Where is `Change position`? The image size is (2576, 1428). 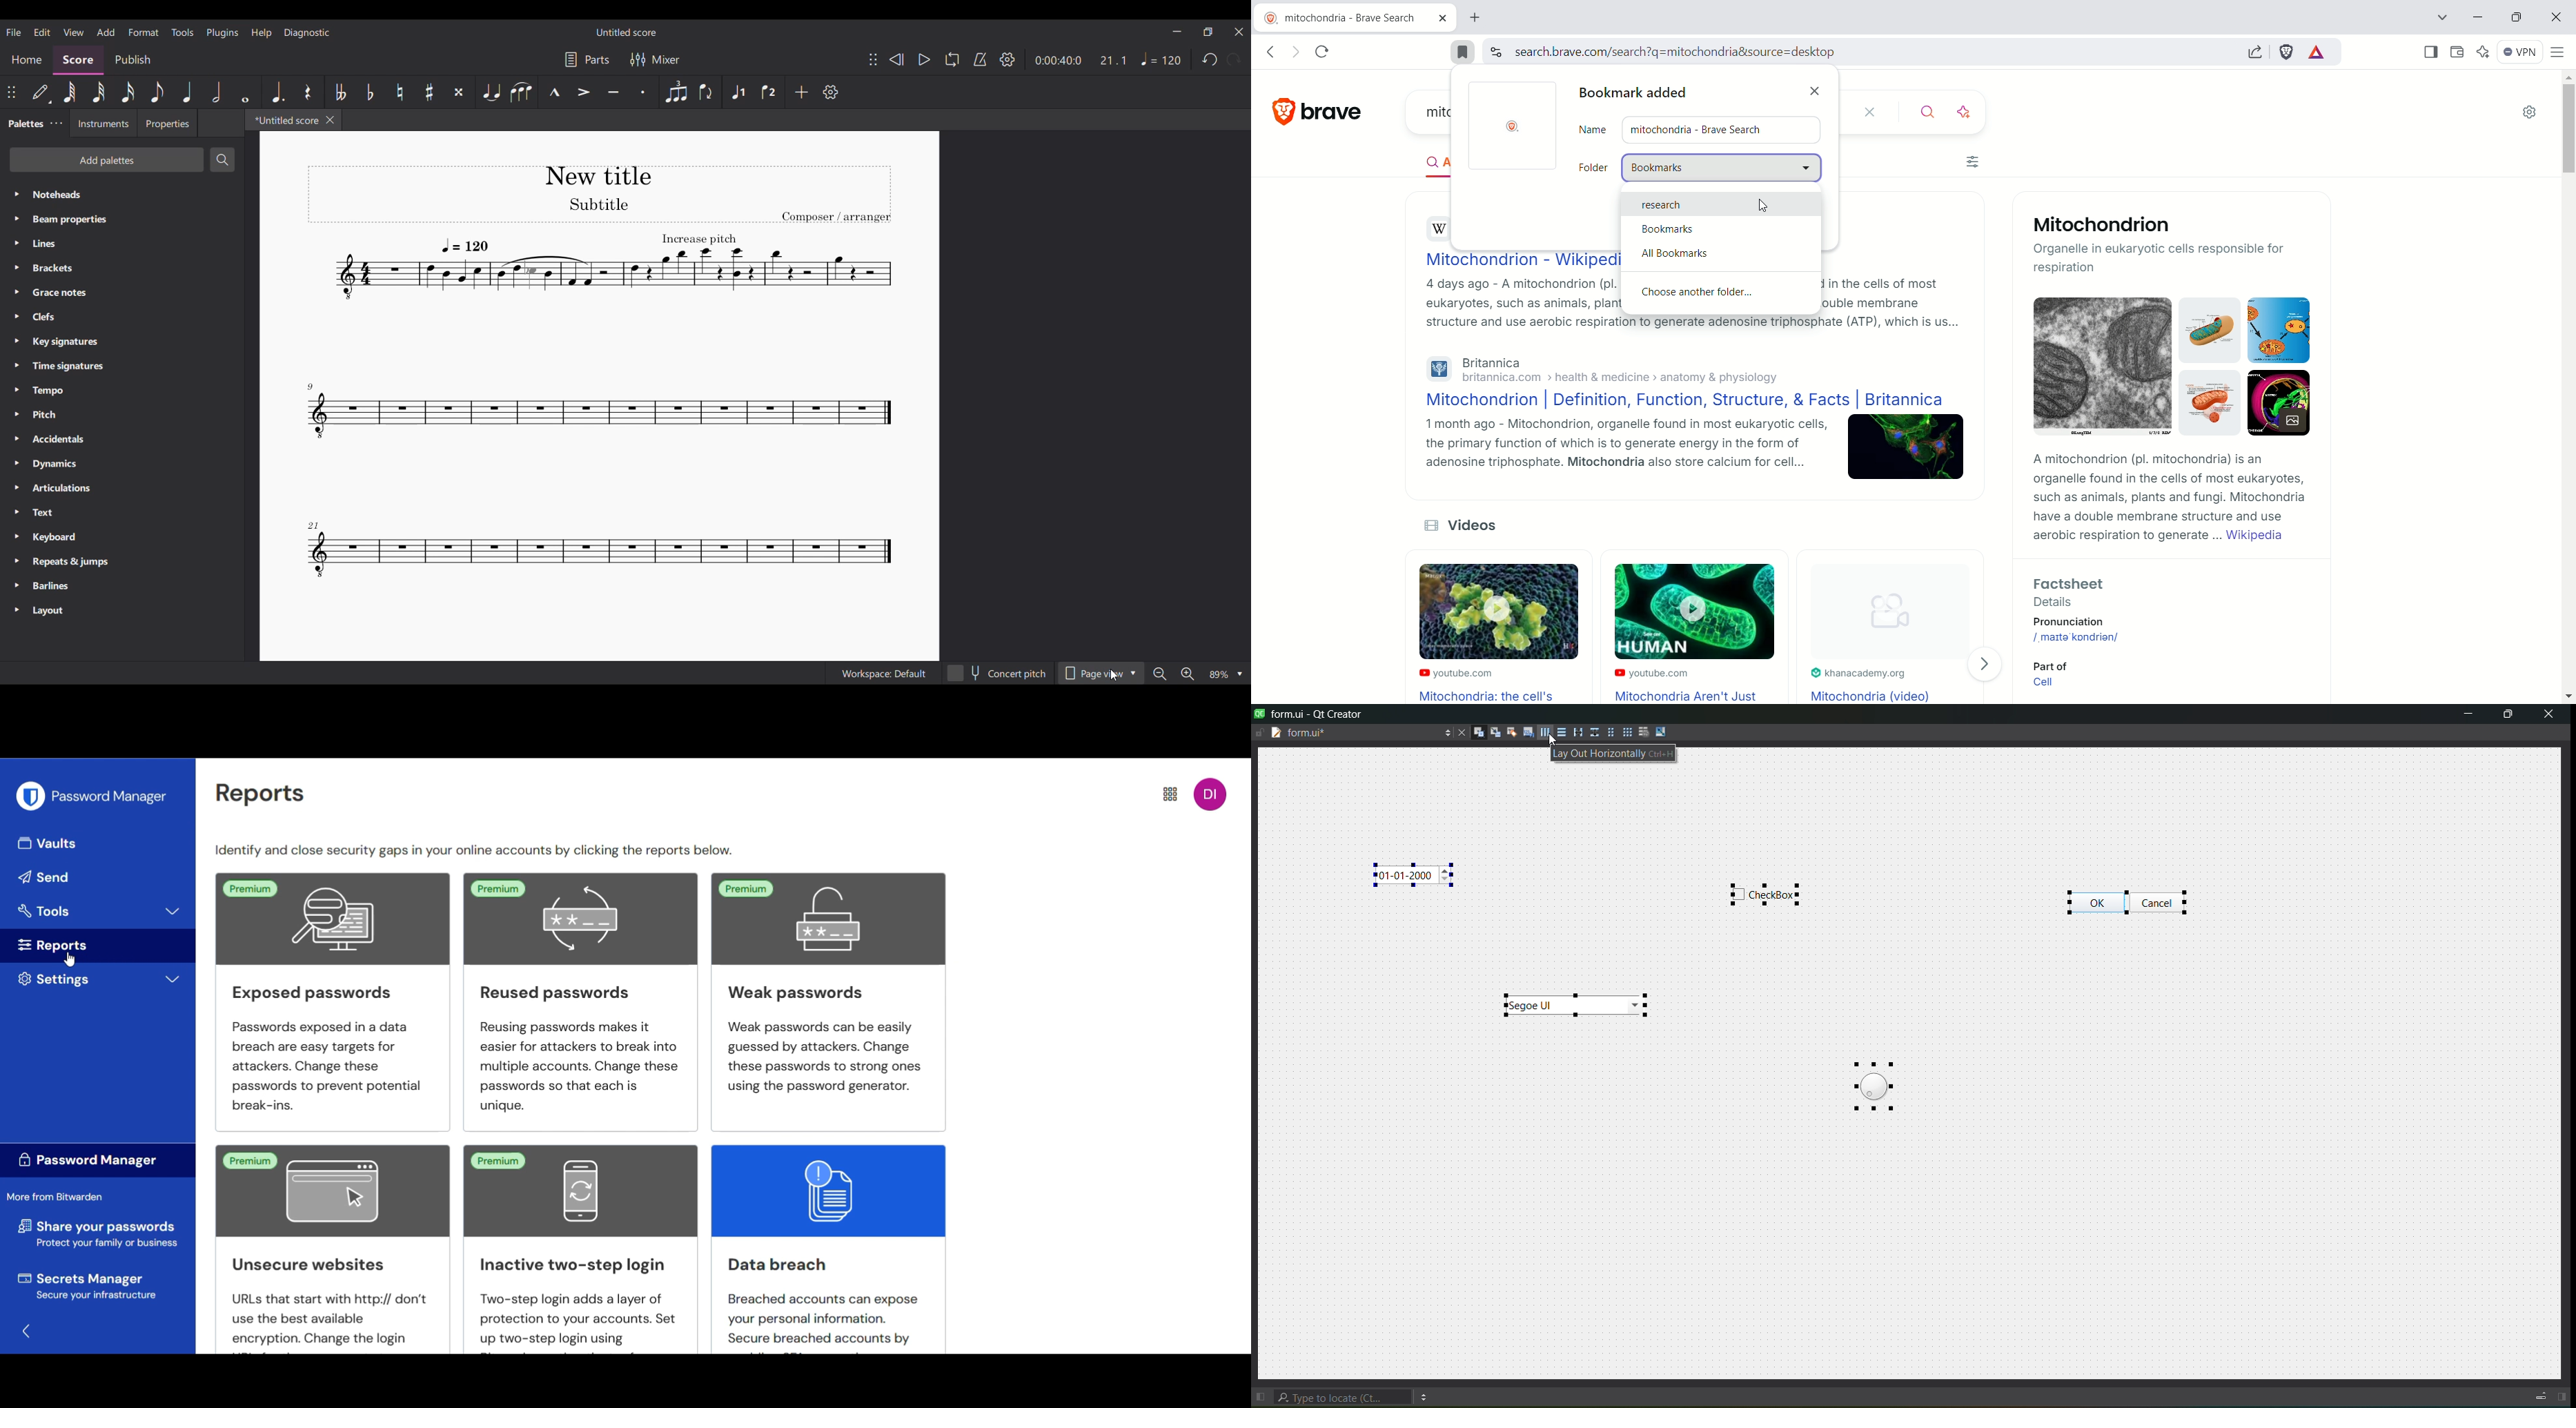 Change position is located at coordinates (11, 92).